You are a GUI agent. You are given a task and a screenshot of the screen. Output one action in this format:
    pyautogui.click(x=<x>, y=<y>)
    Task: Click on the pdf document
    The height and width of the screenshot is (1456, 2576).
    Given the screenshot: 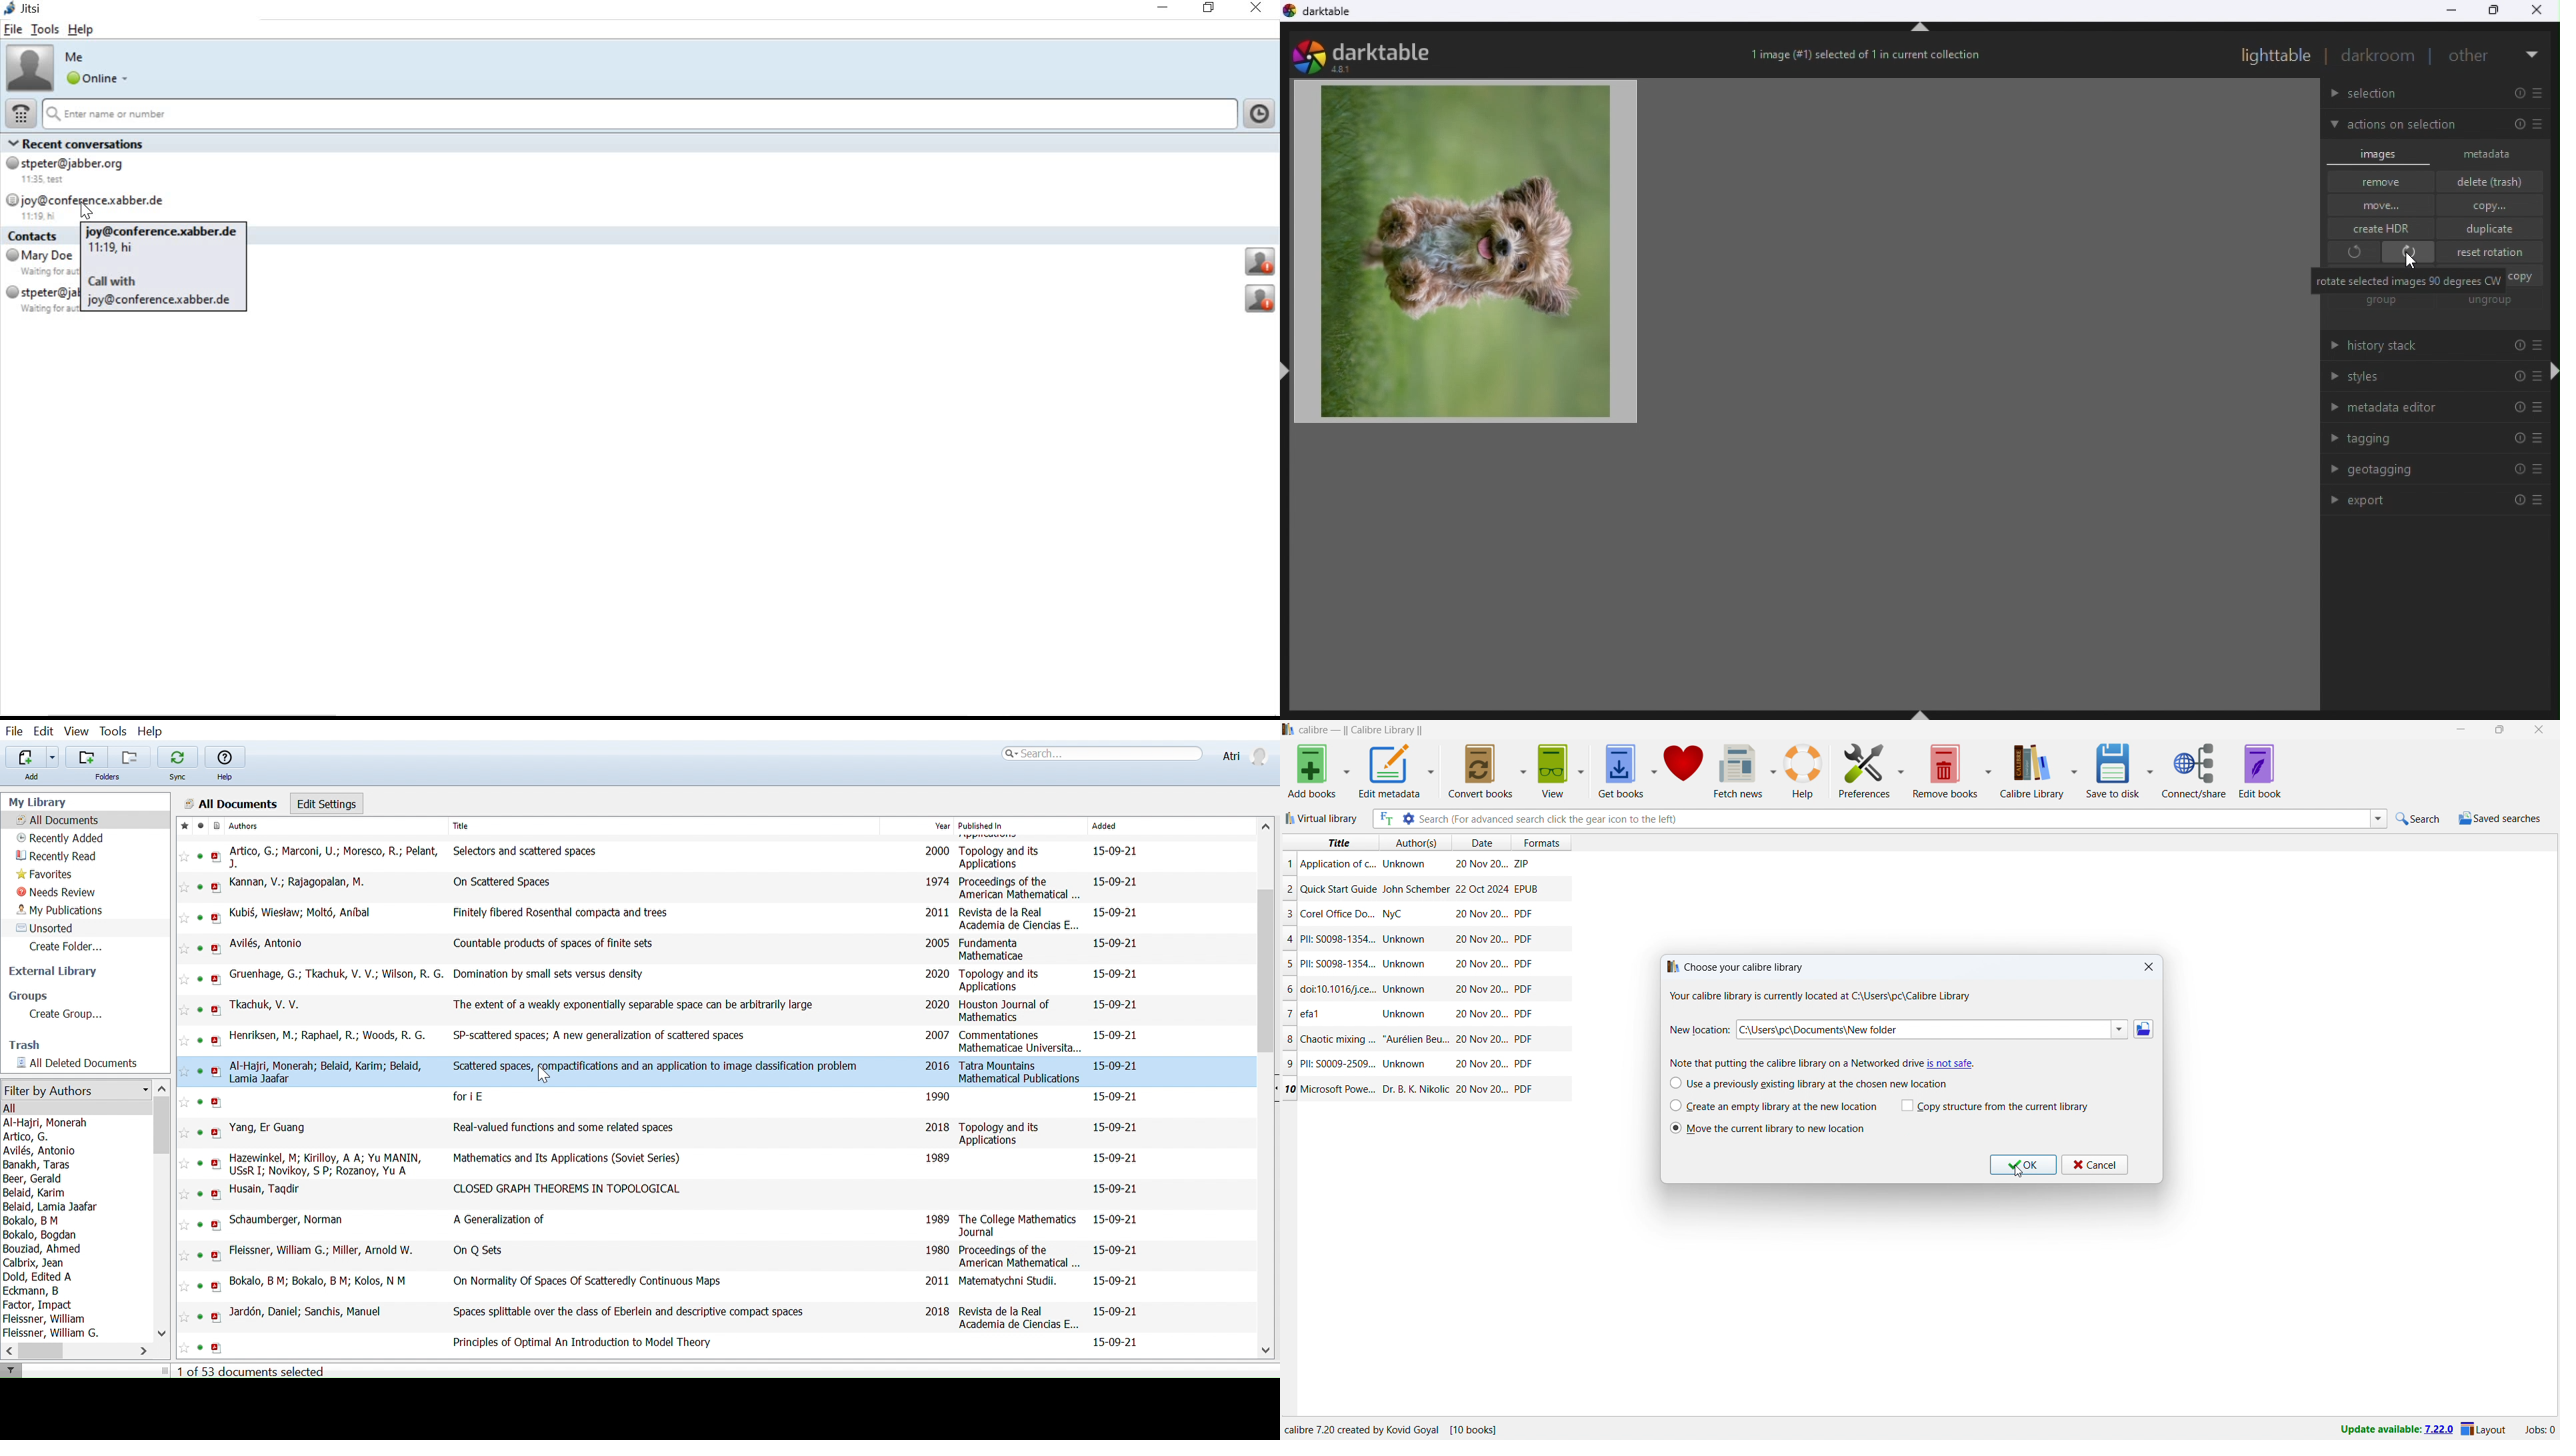 What is the action you would take?
    pyautogui.click(x=217, y=857)
    